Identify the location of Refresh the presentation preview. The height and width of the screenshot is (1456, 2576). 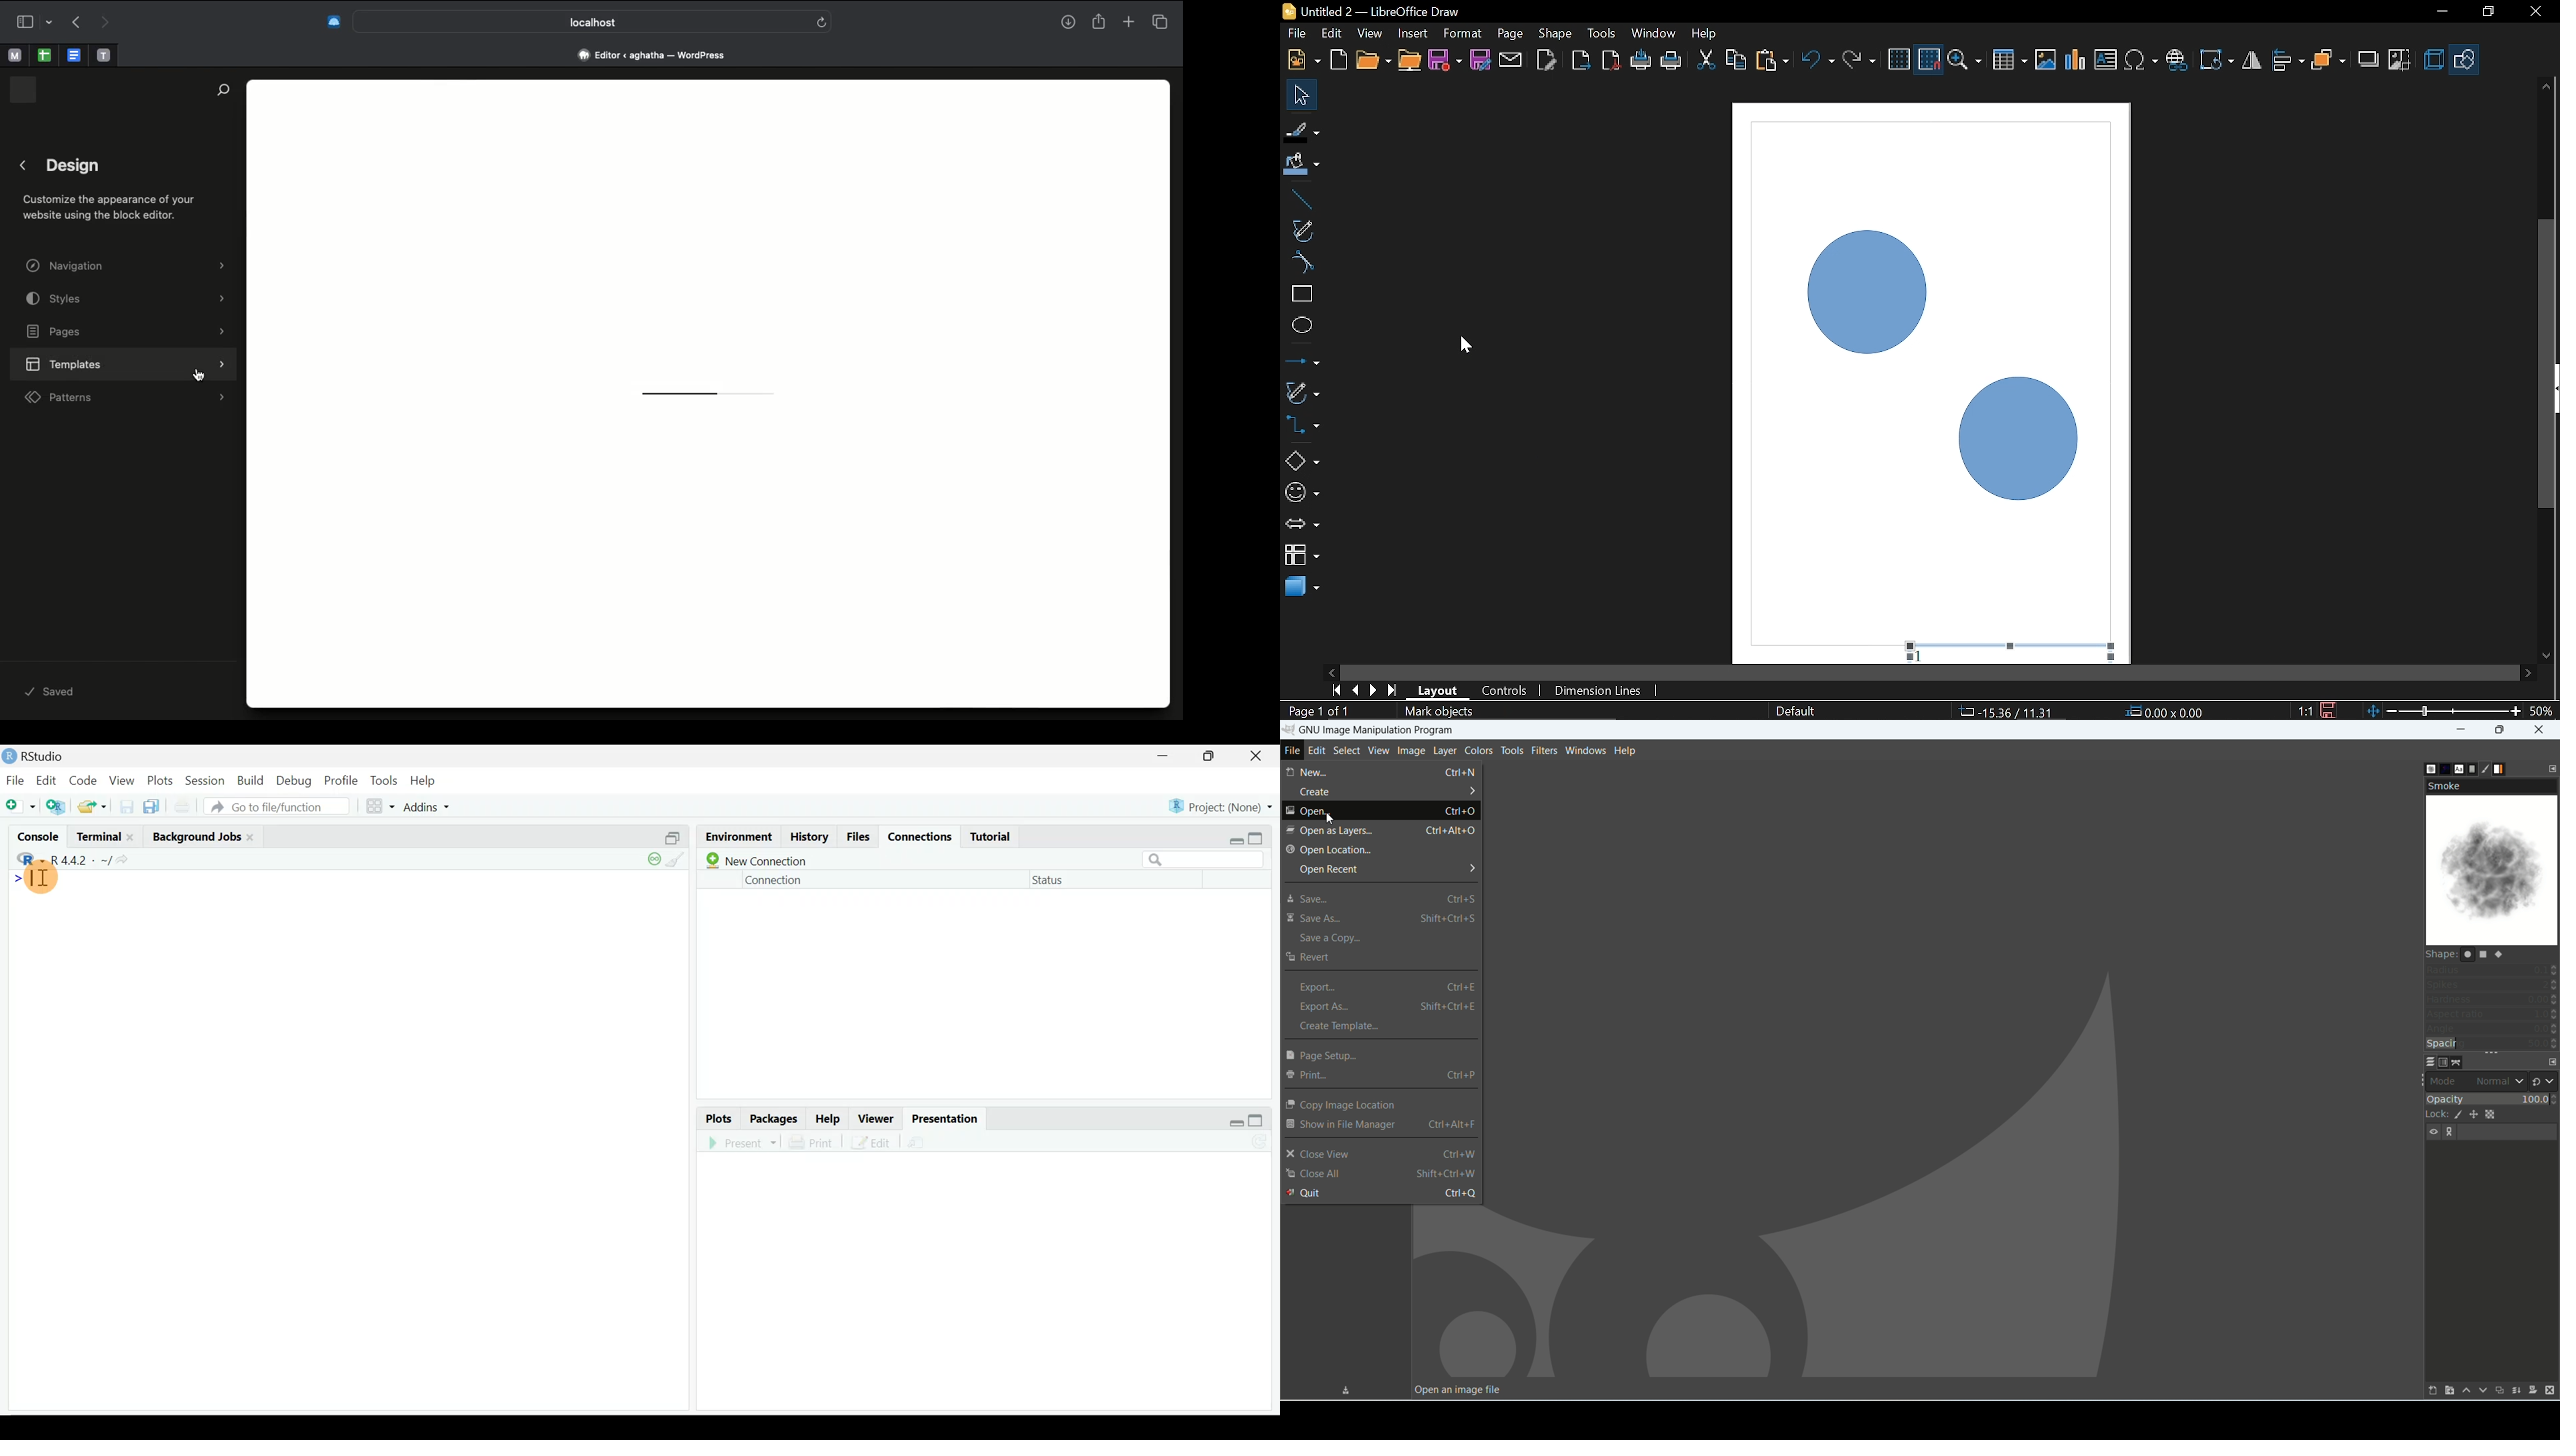
(1261, 1142).